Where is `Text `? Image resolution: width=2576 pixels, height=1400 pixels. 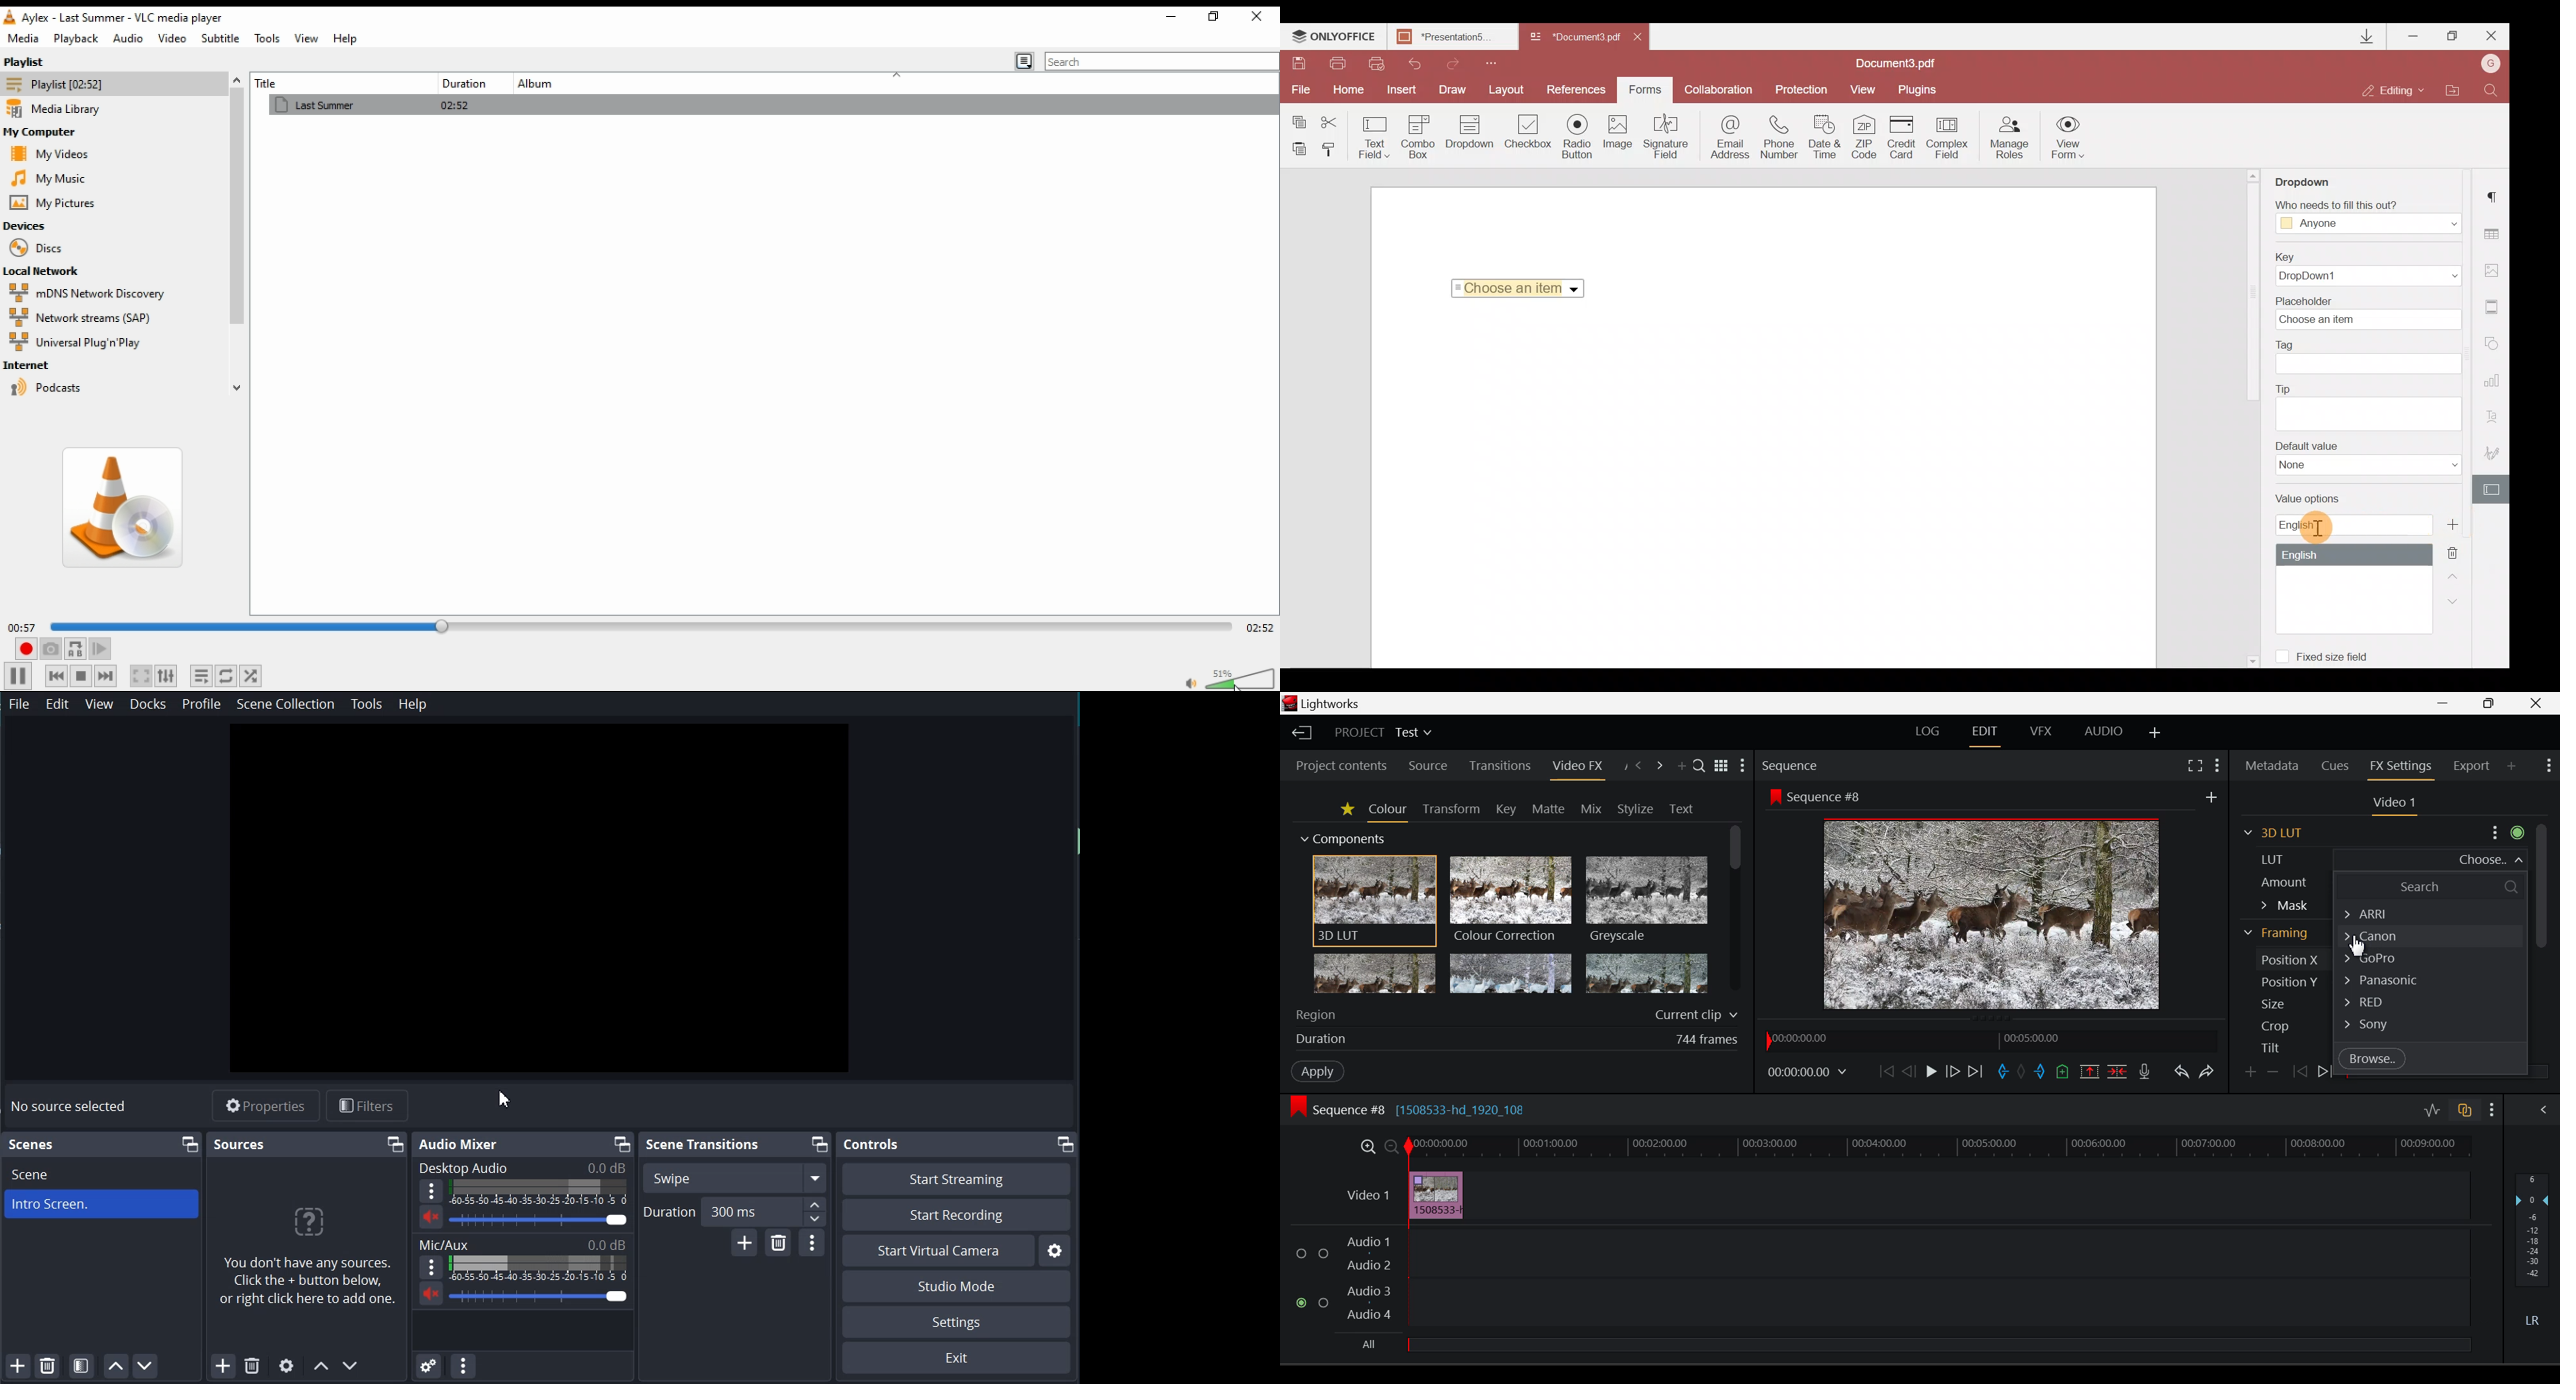 Text  is located at coordinates (33, 1145).